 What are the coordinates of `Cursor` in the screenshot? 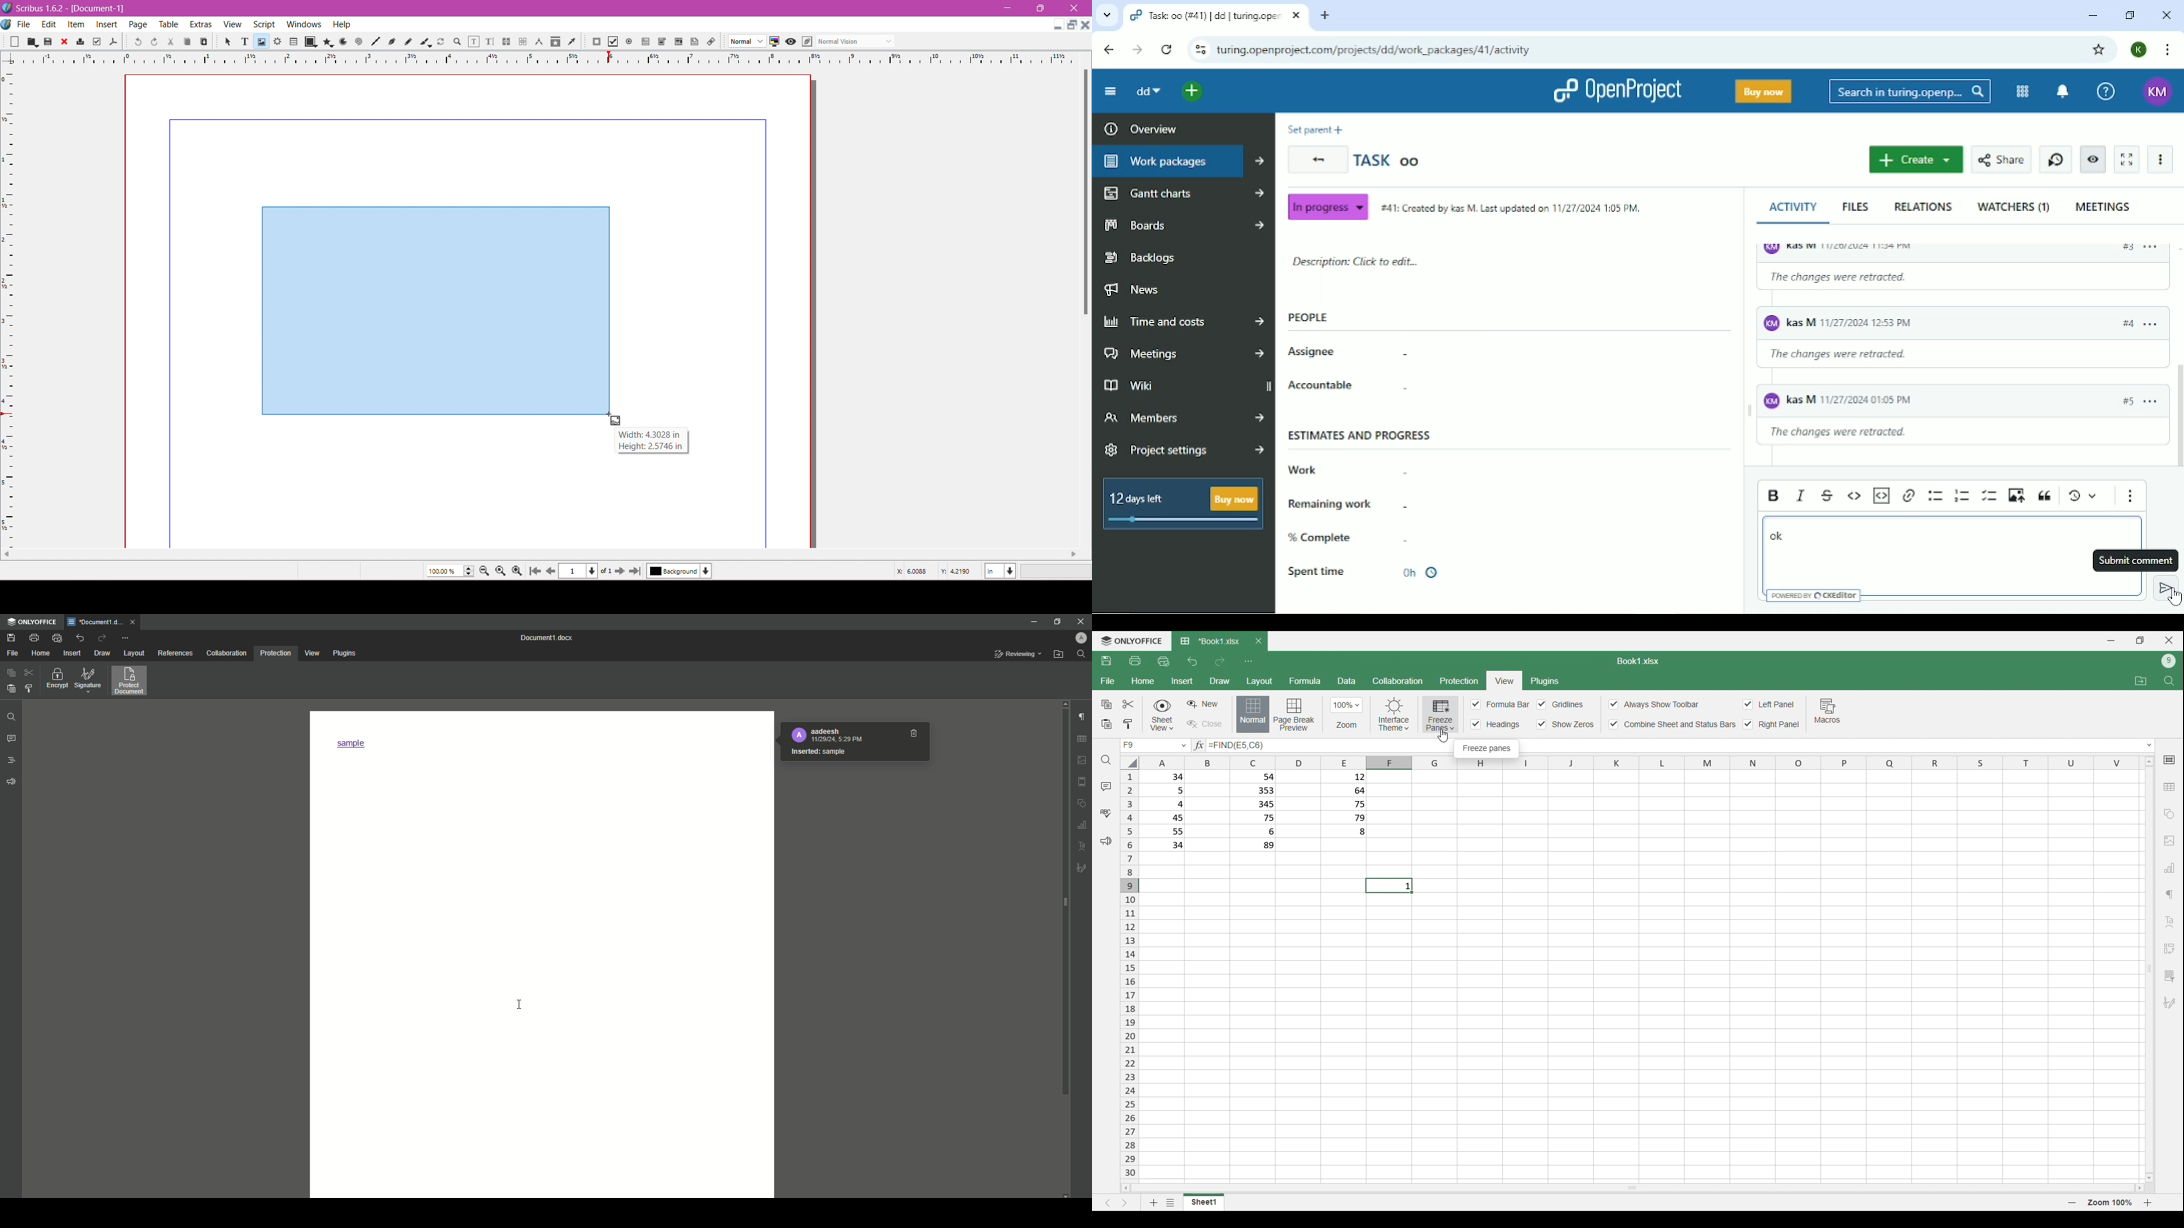 It's located at (617, 423).